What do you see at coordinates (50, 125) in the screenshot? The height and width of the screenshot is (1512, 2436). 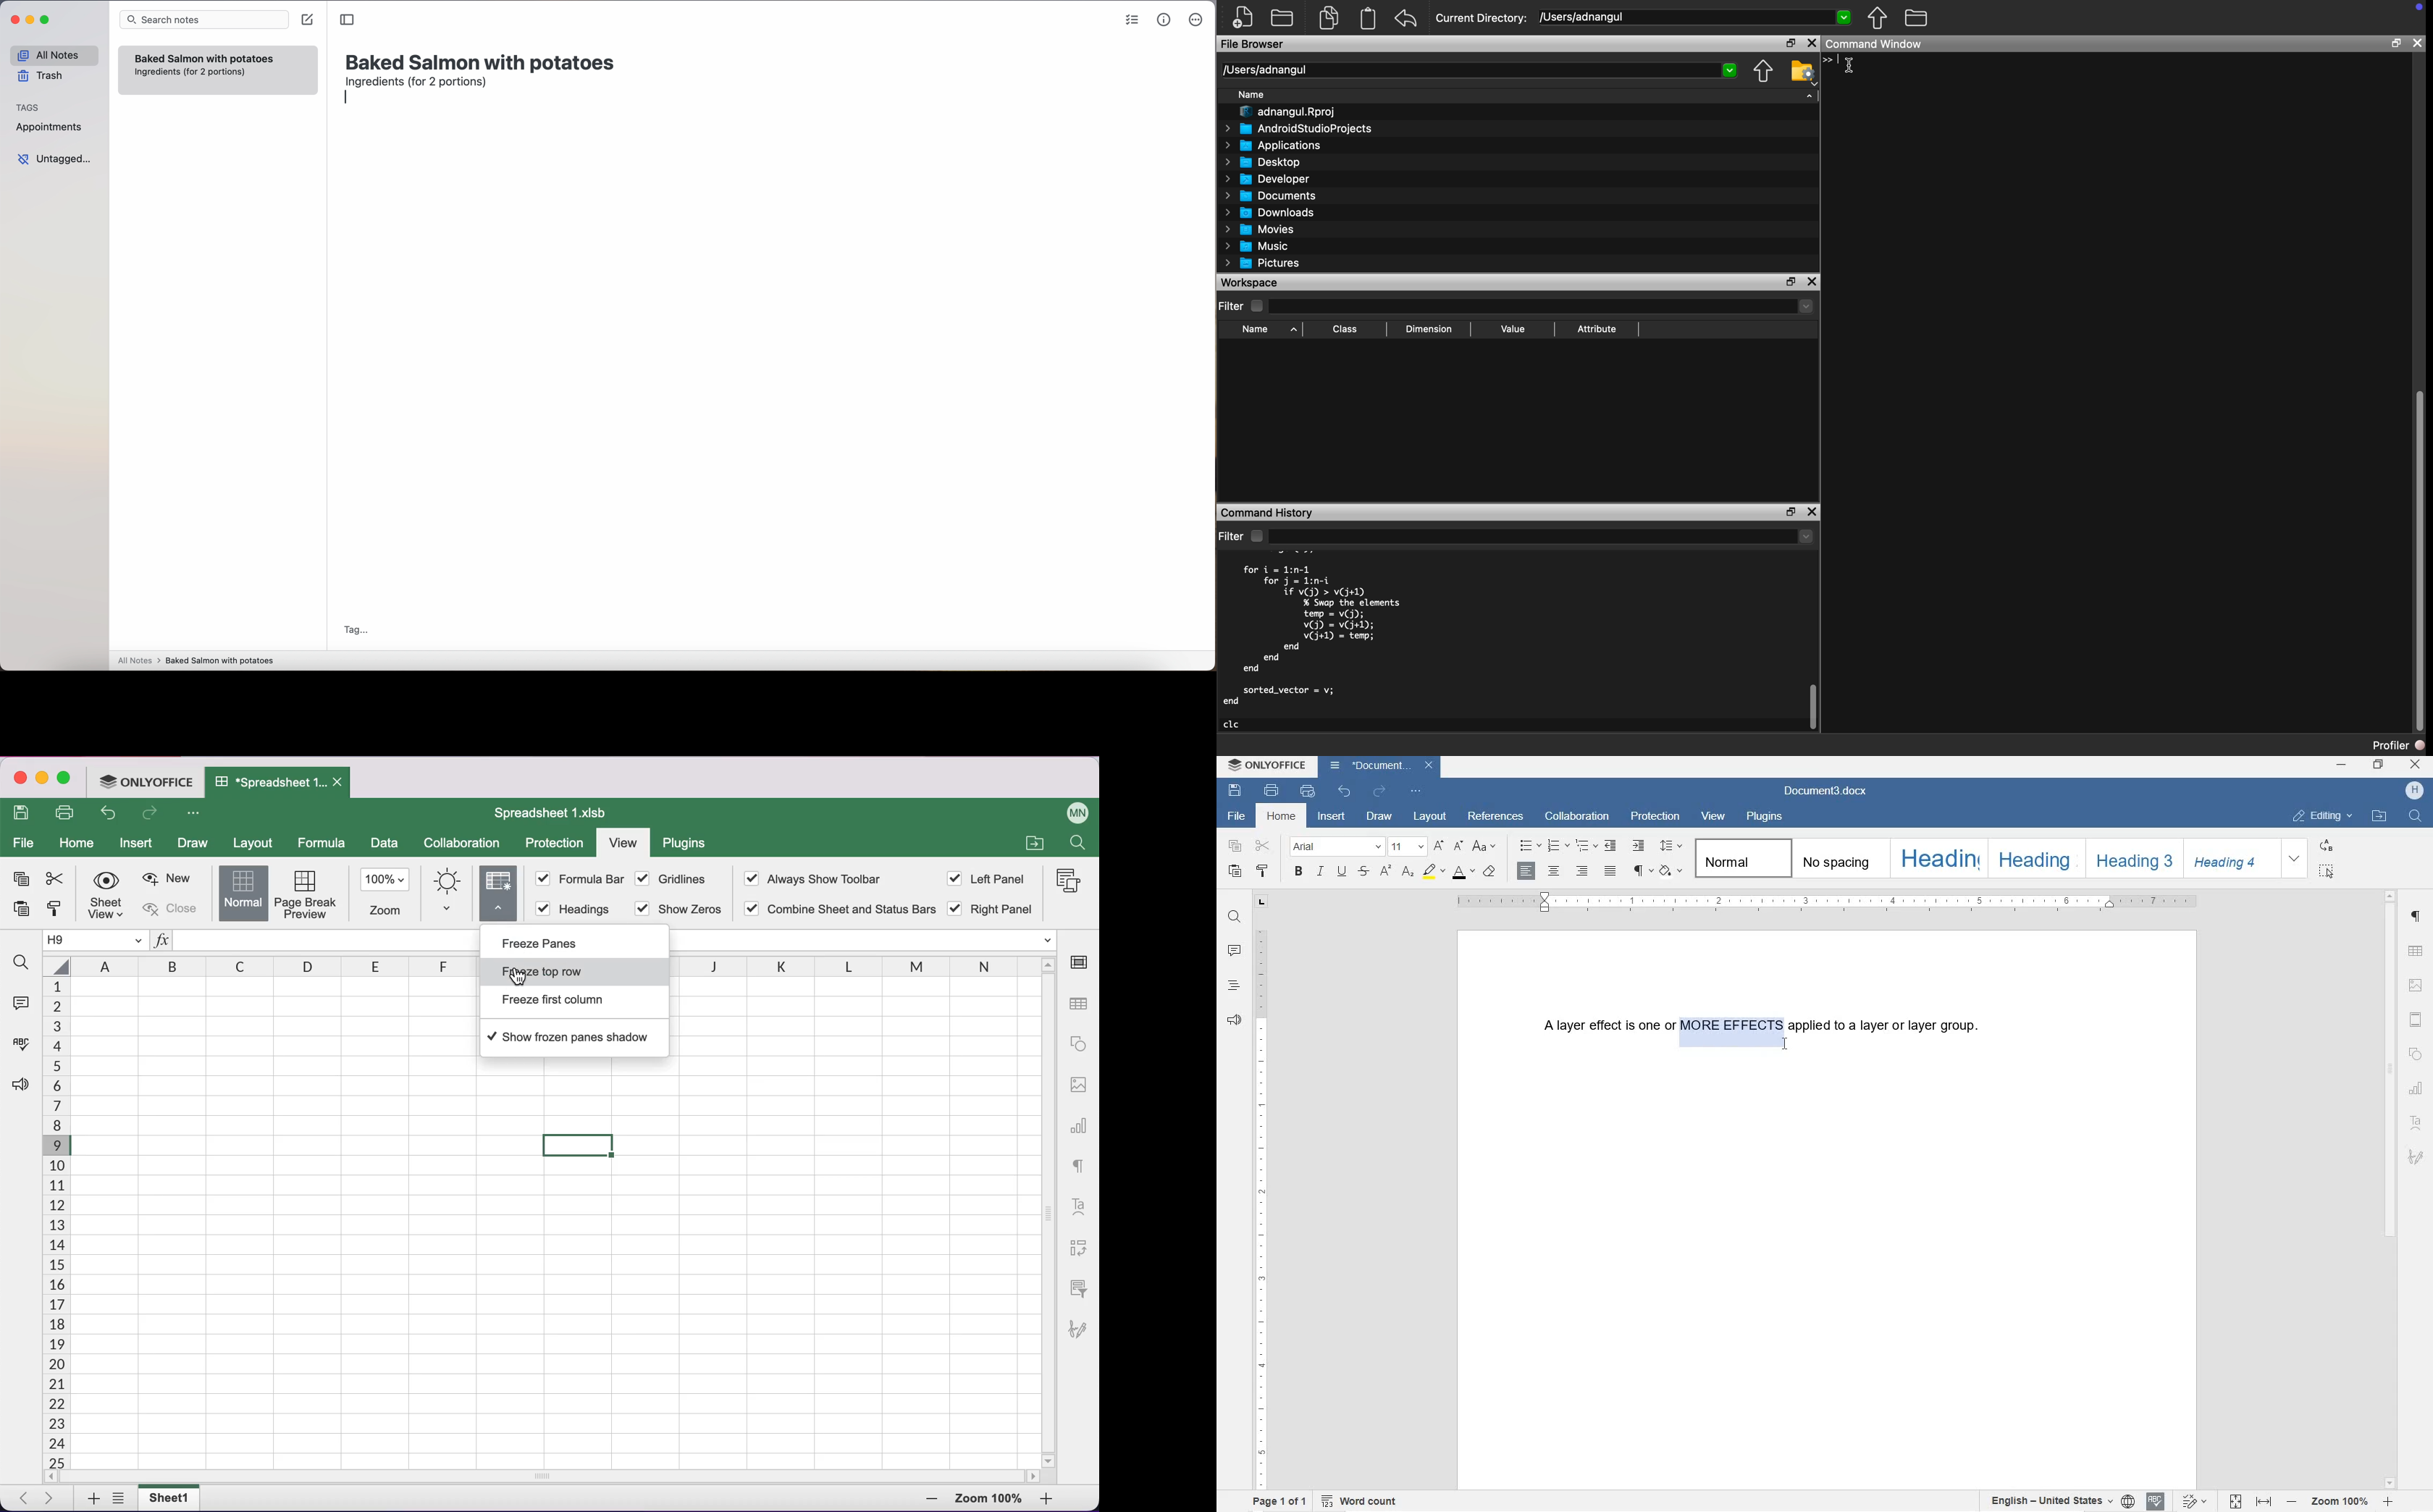 I see `appointments tag` at bounding box center [50, 125].